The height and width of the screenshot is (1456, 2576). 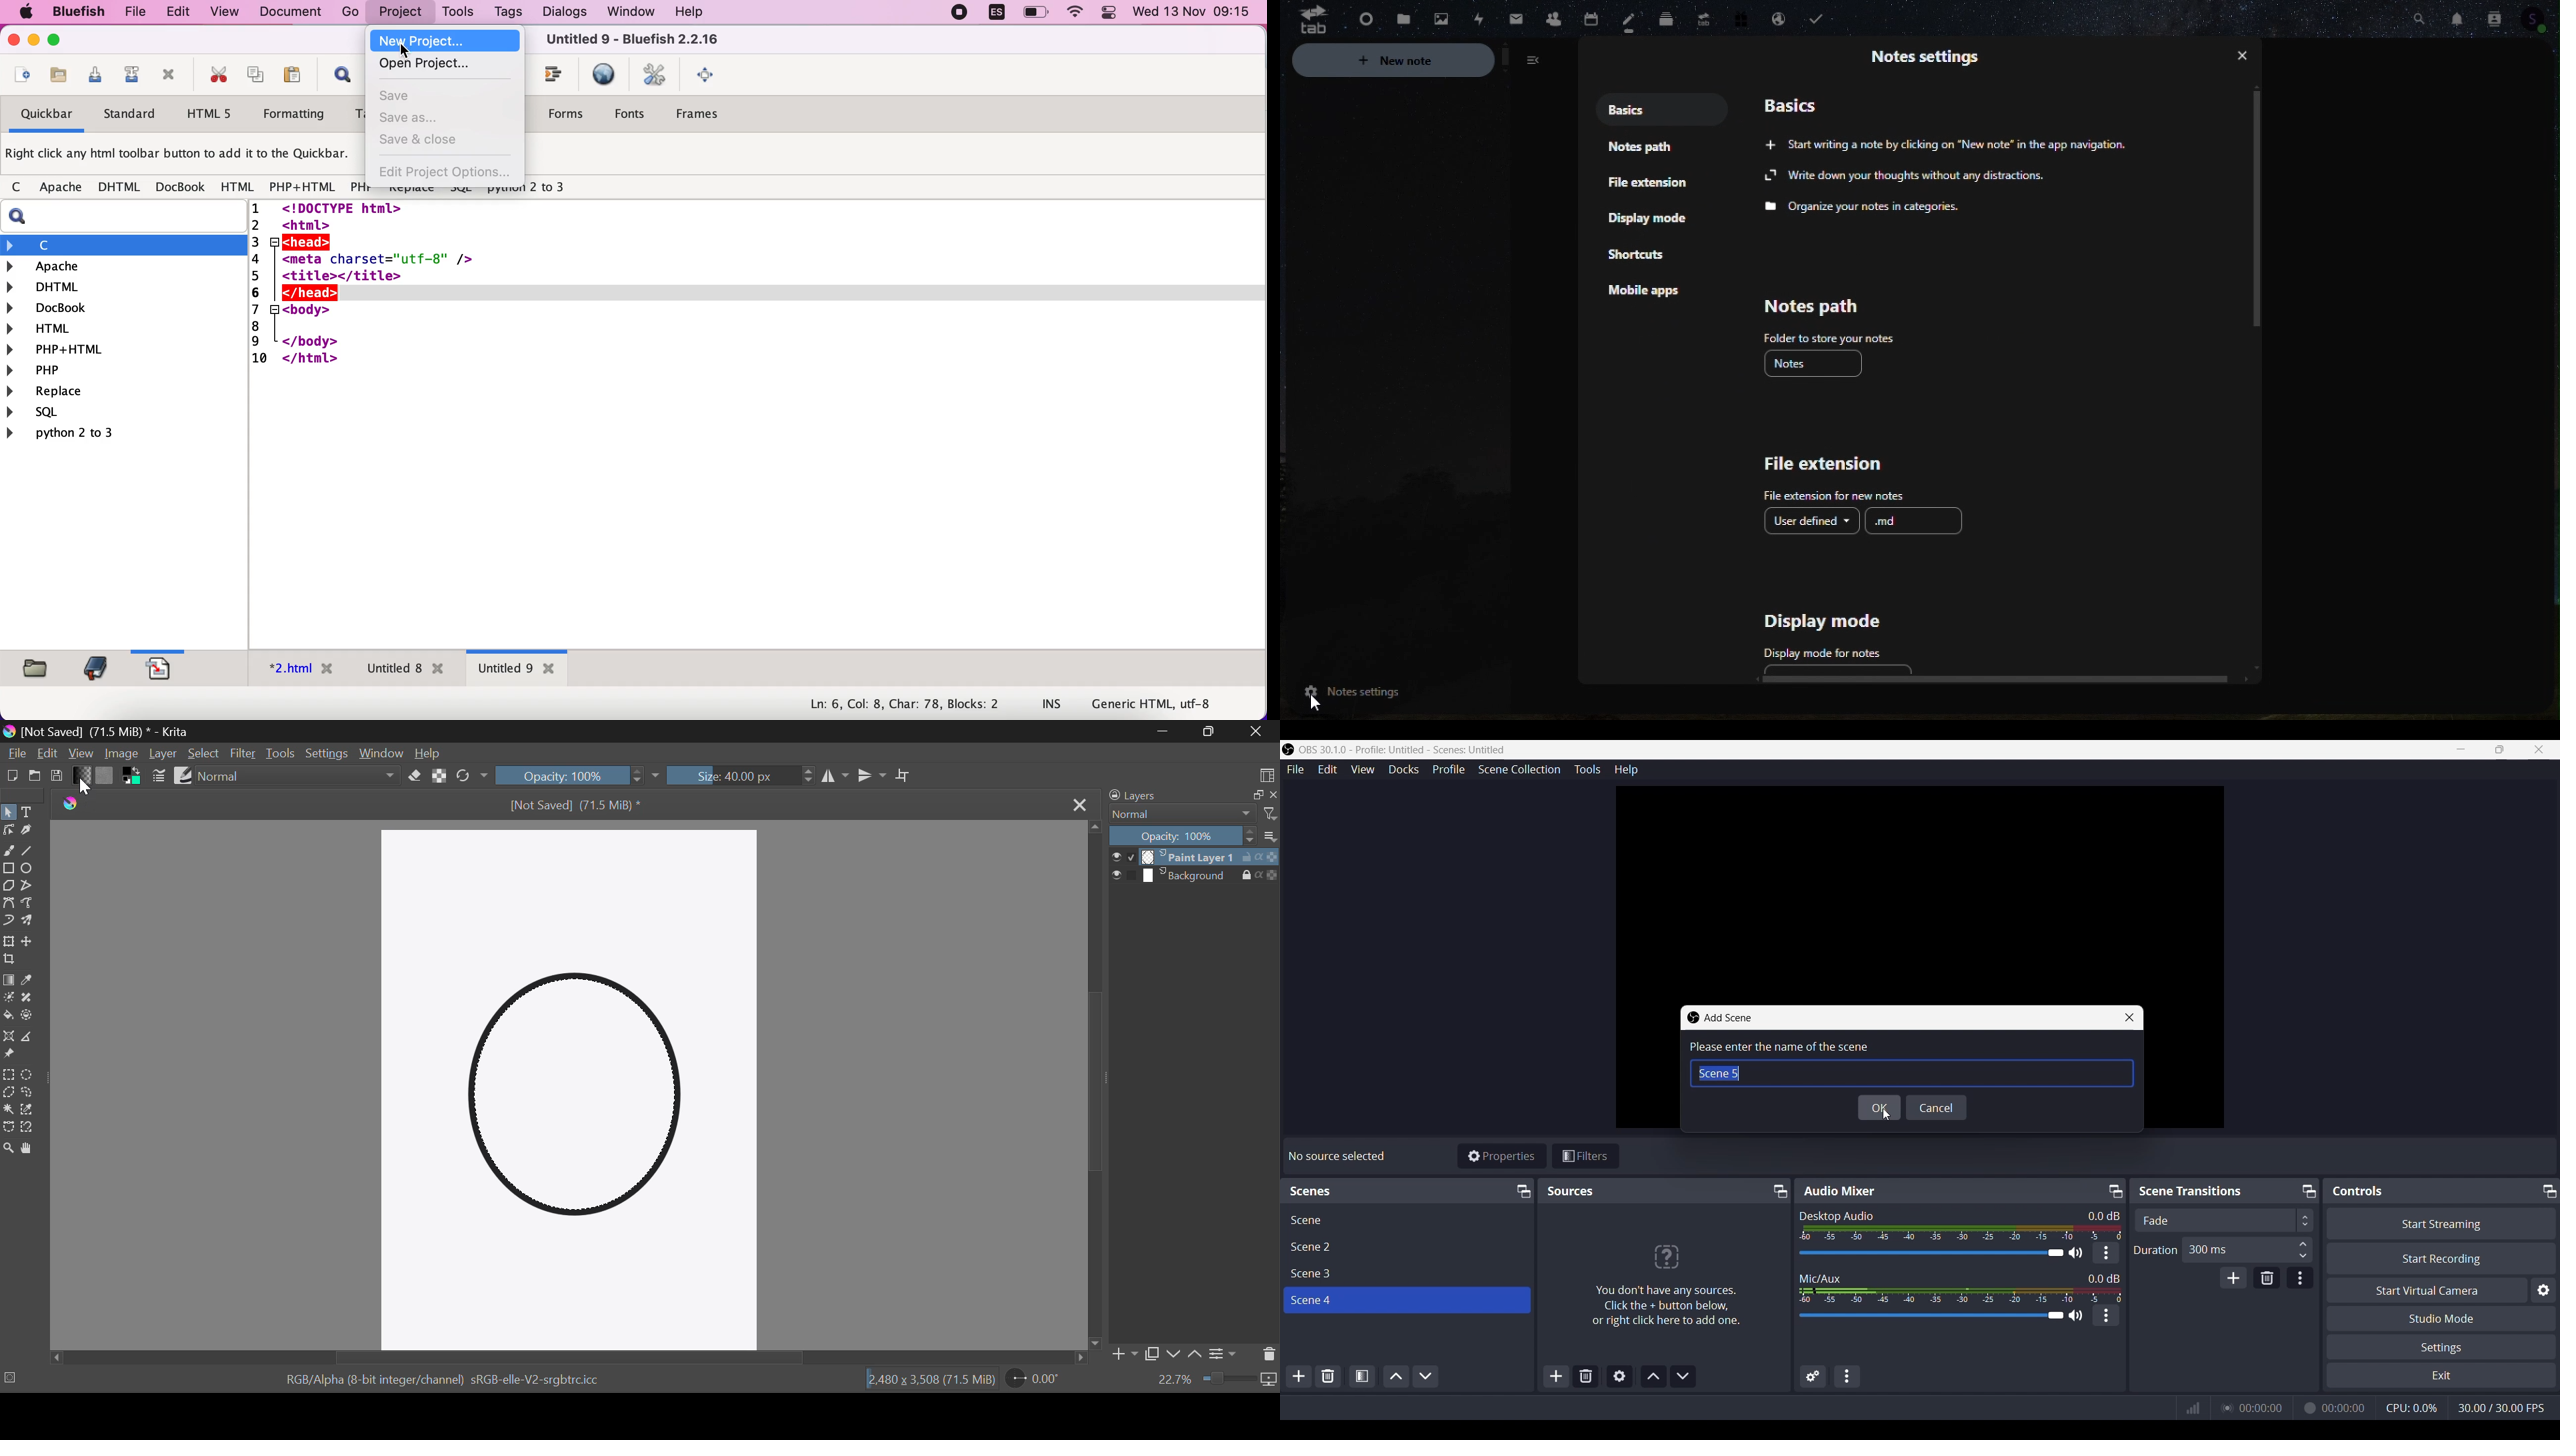 I want to click on Start Virtual Camera, so click(x=2427, y=1289).